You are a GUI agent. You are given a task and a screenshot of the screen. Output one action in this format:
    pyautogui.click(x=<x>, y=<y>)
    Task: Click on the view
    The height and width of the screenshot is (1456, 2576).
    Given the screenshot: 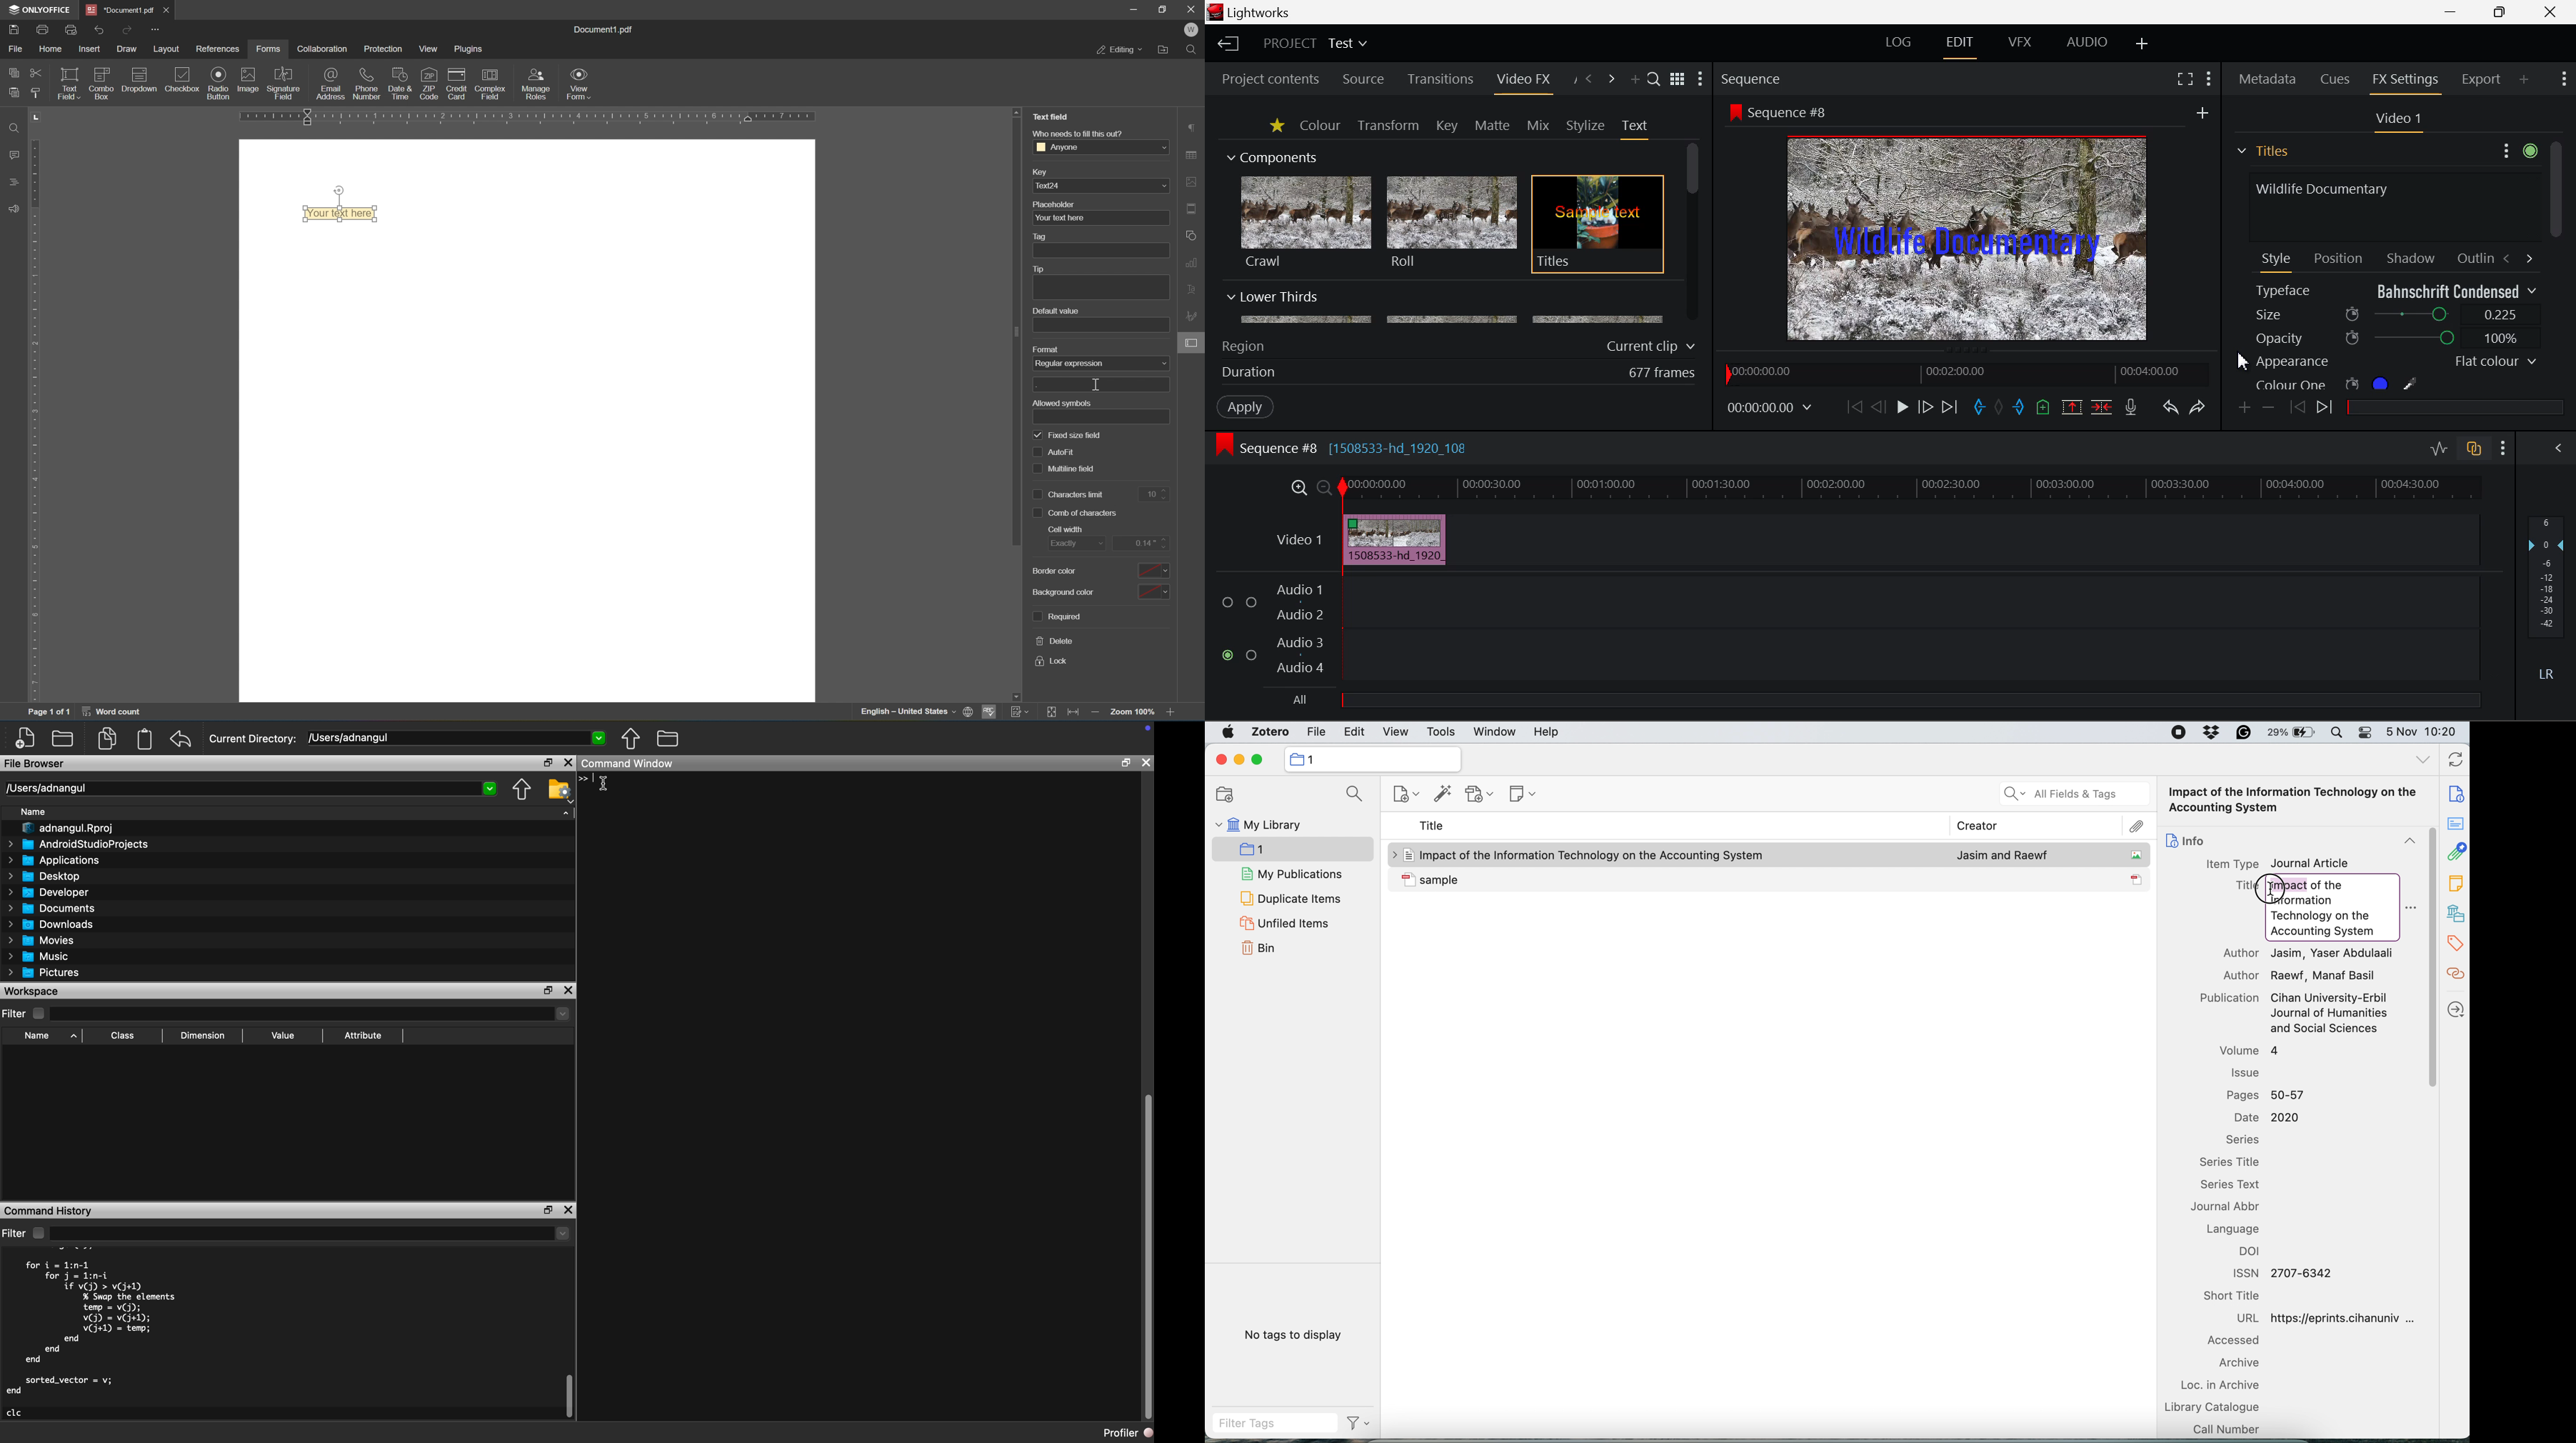 What is the action you would take?
    pyautogui.click(x=432, y=49)
    